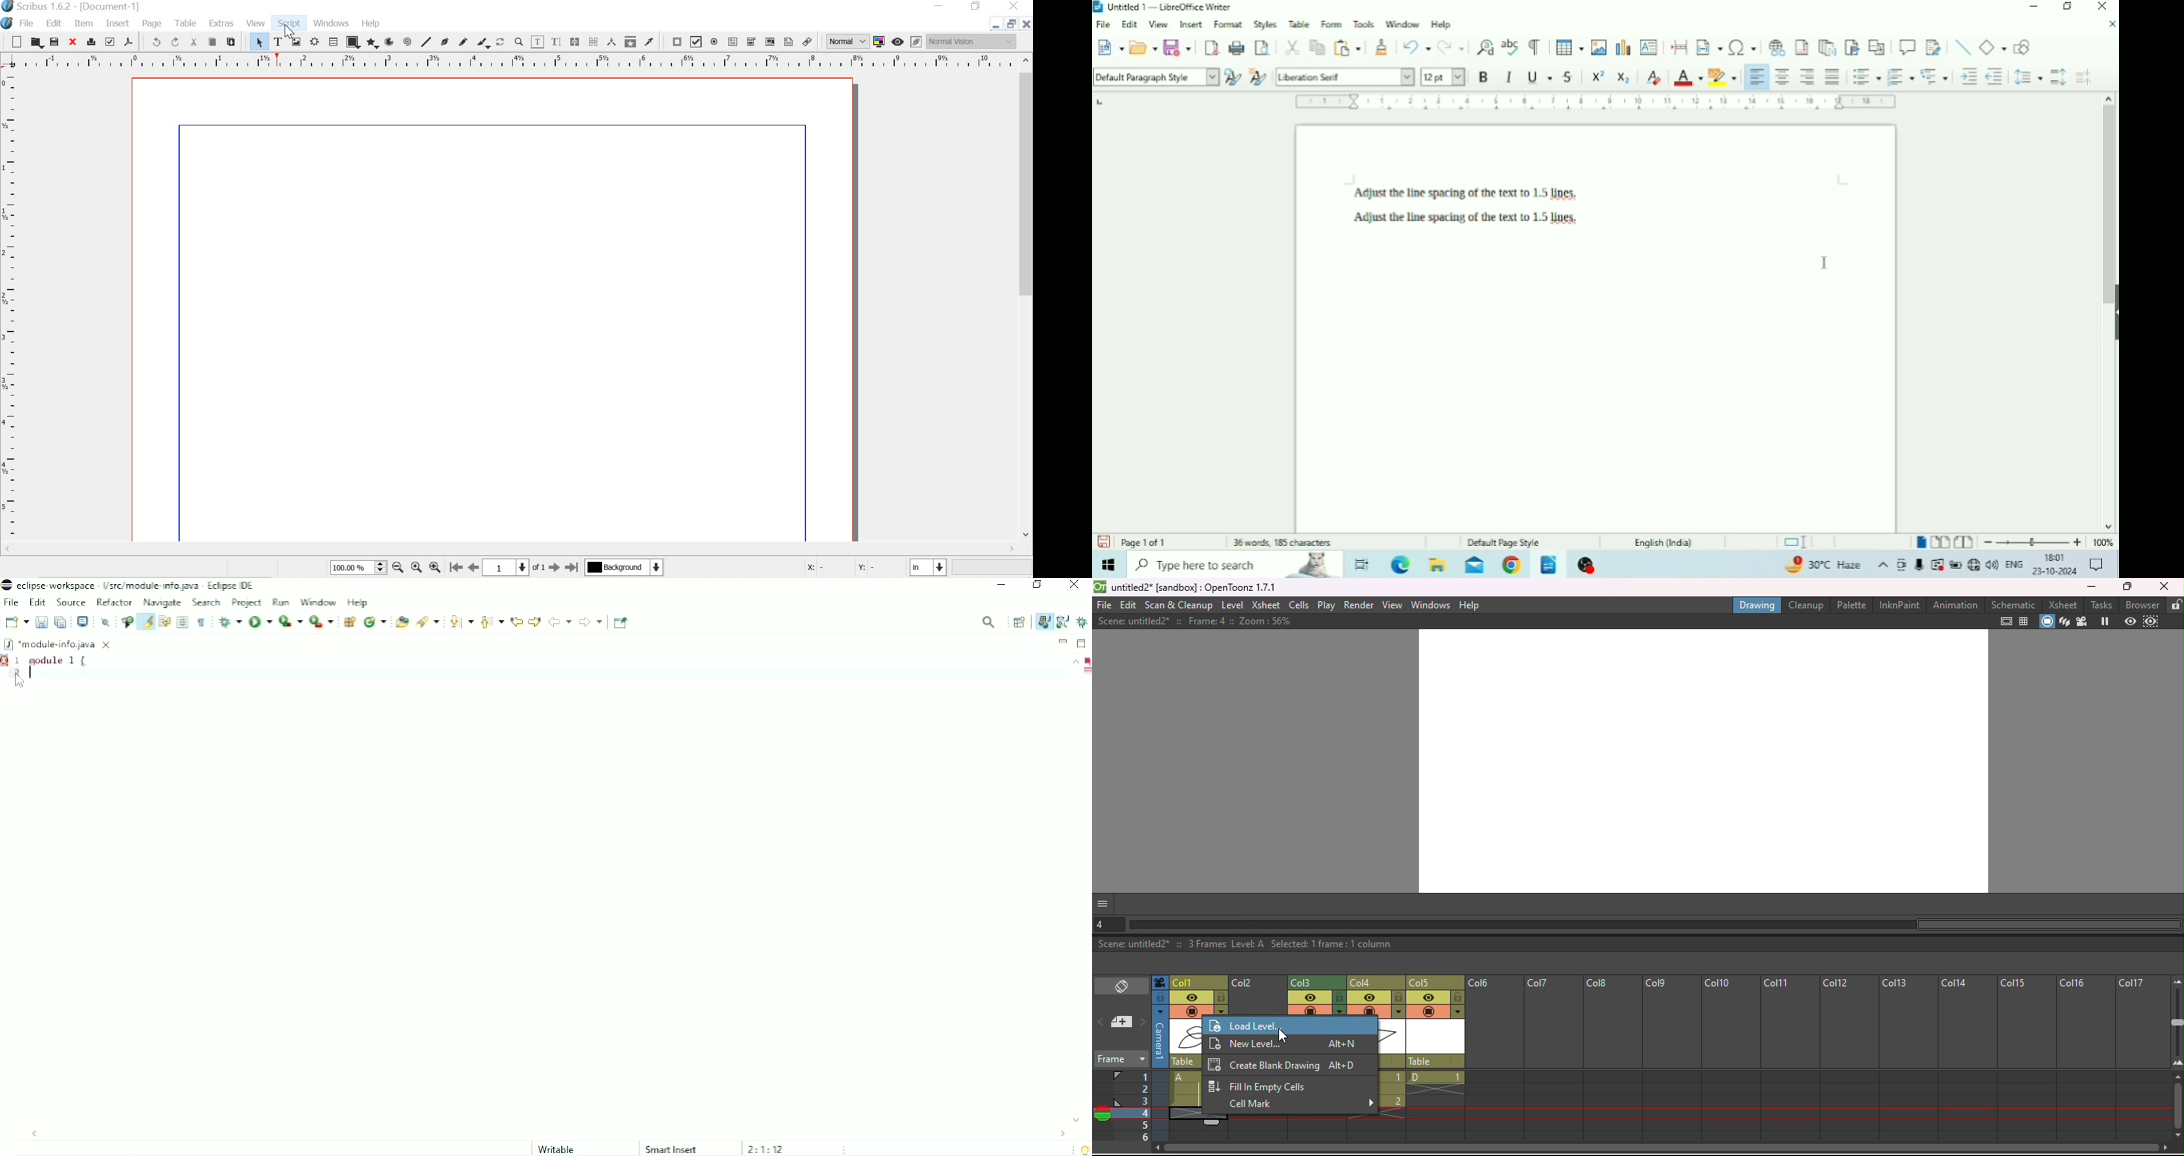 The width and height of the screenshot is (2184, 1176). Describe the element at coordinates (1494, 1059) in the screenshot. I see `column 6` at that location.